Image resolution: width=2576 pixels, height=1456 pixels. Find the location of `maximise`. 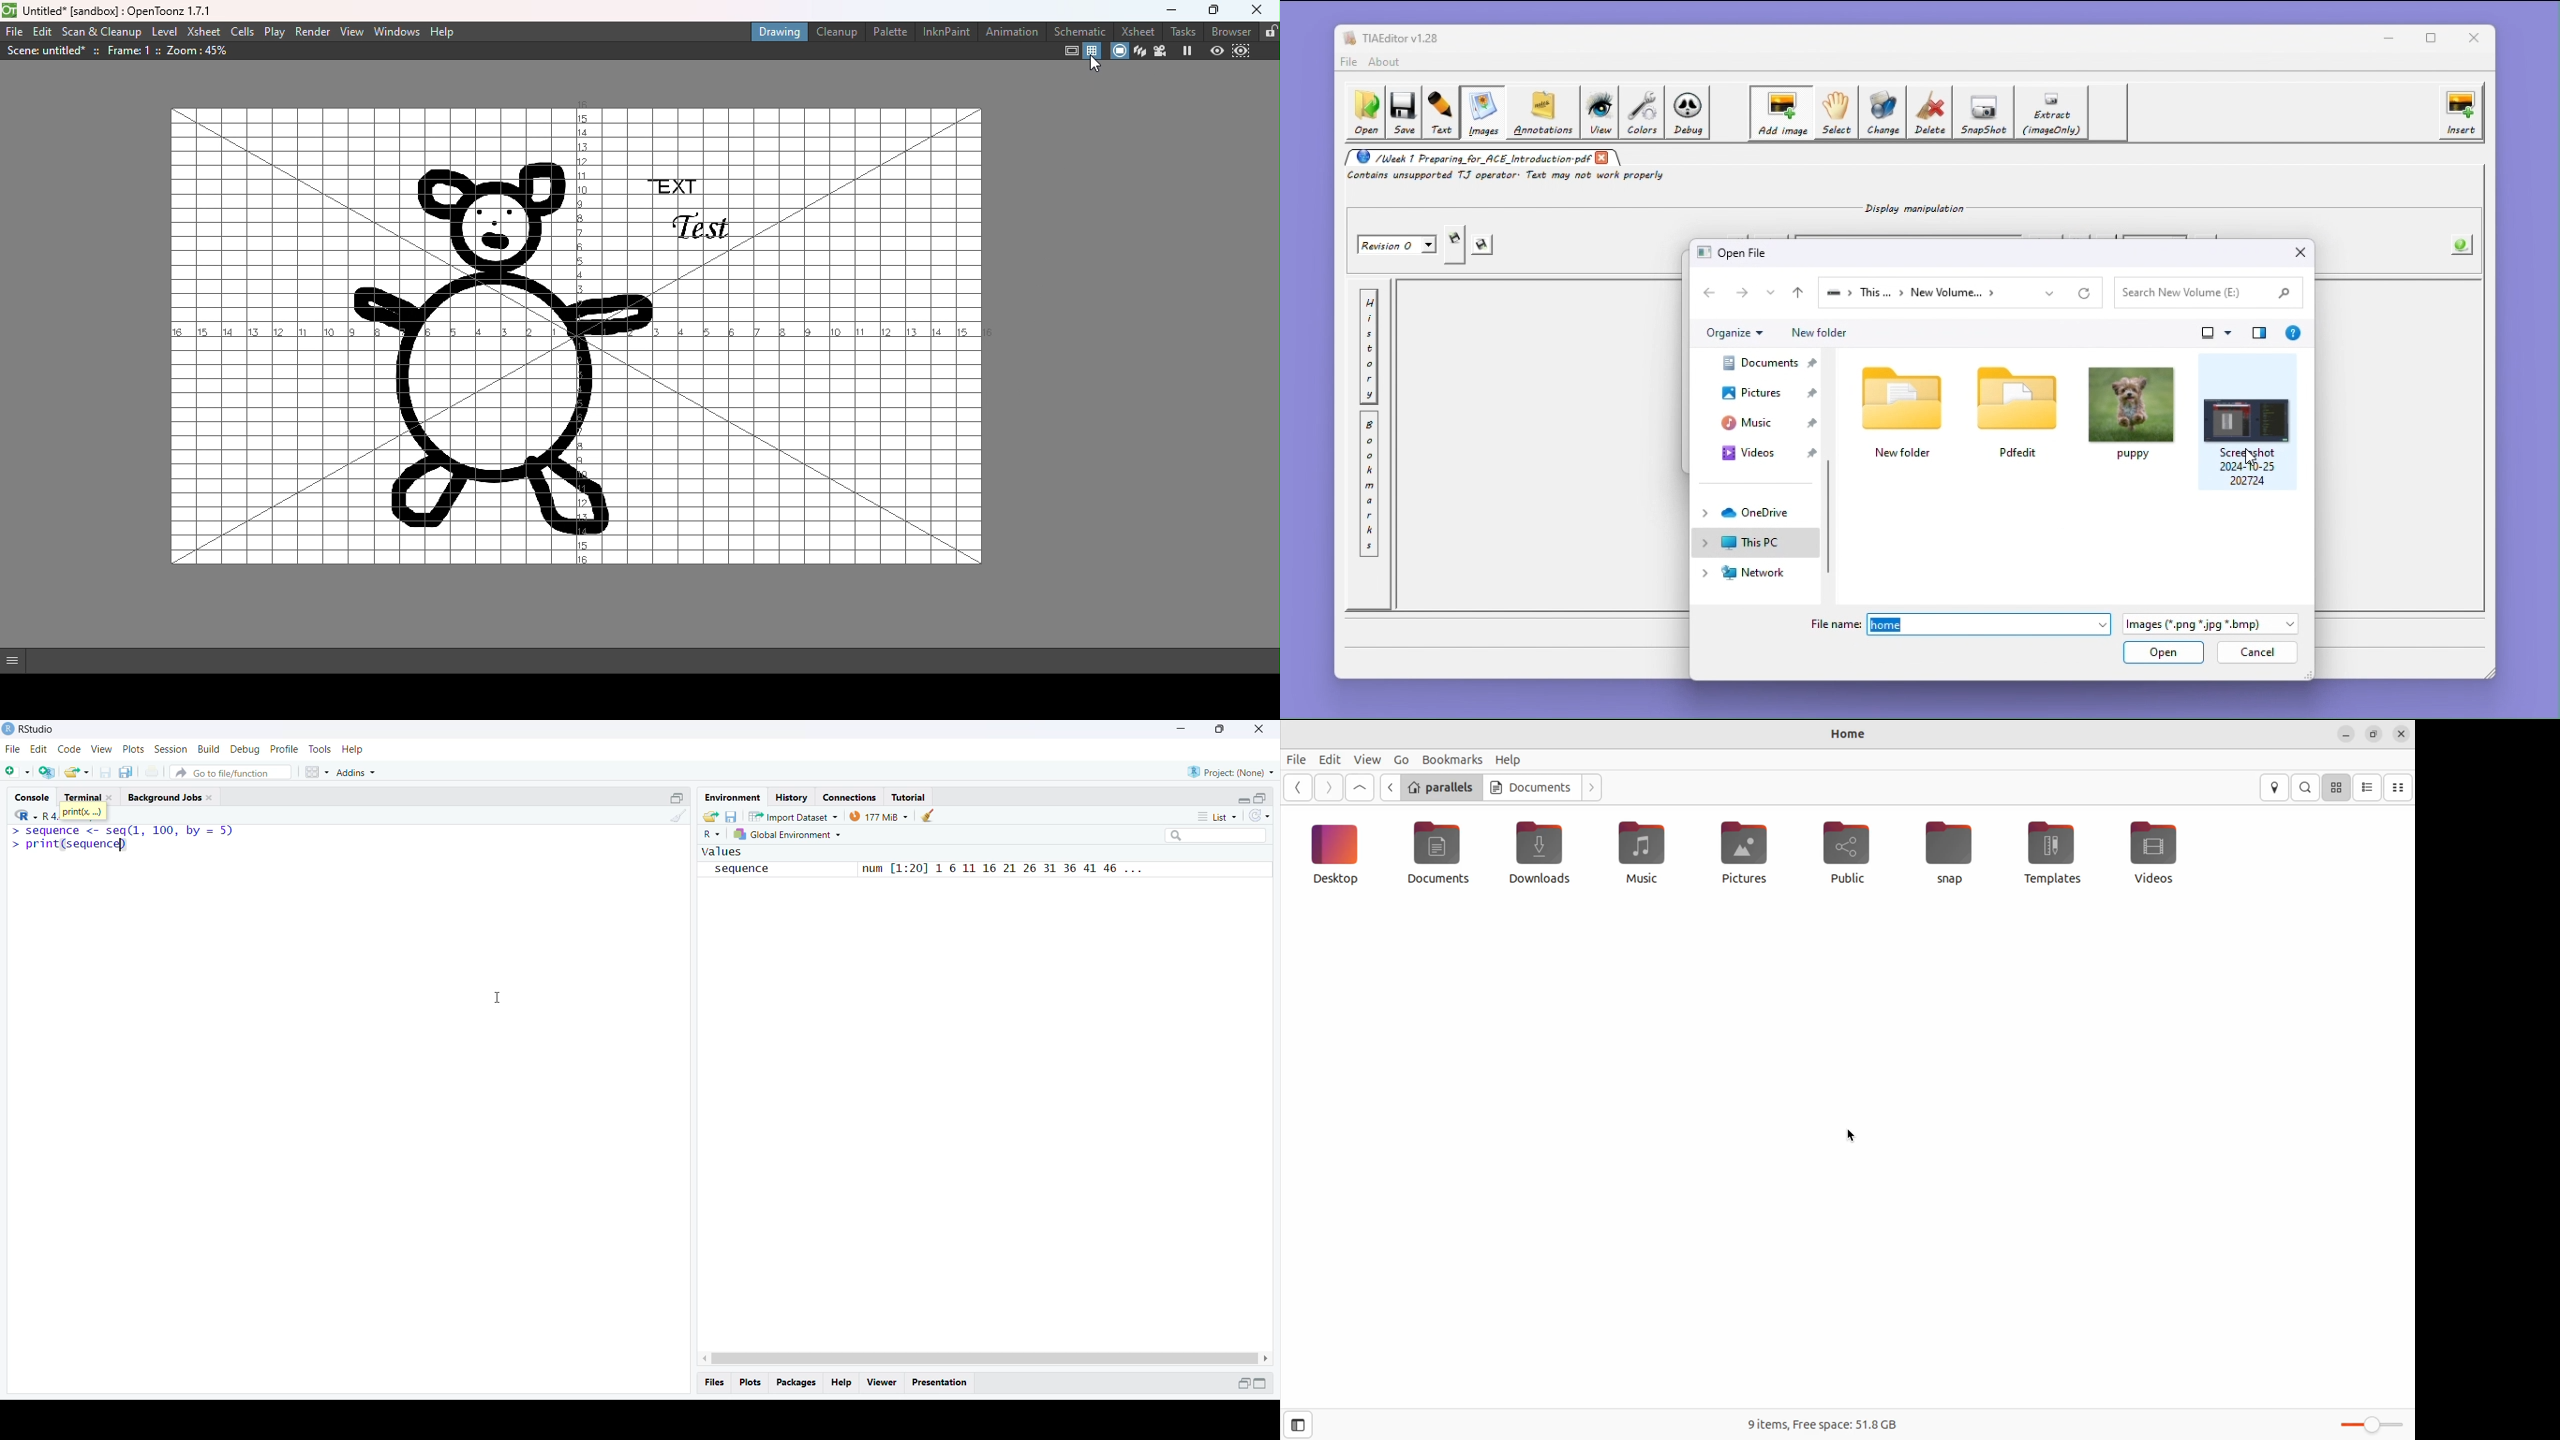

maximise is located at coordinates (1220, 729).